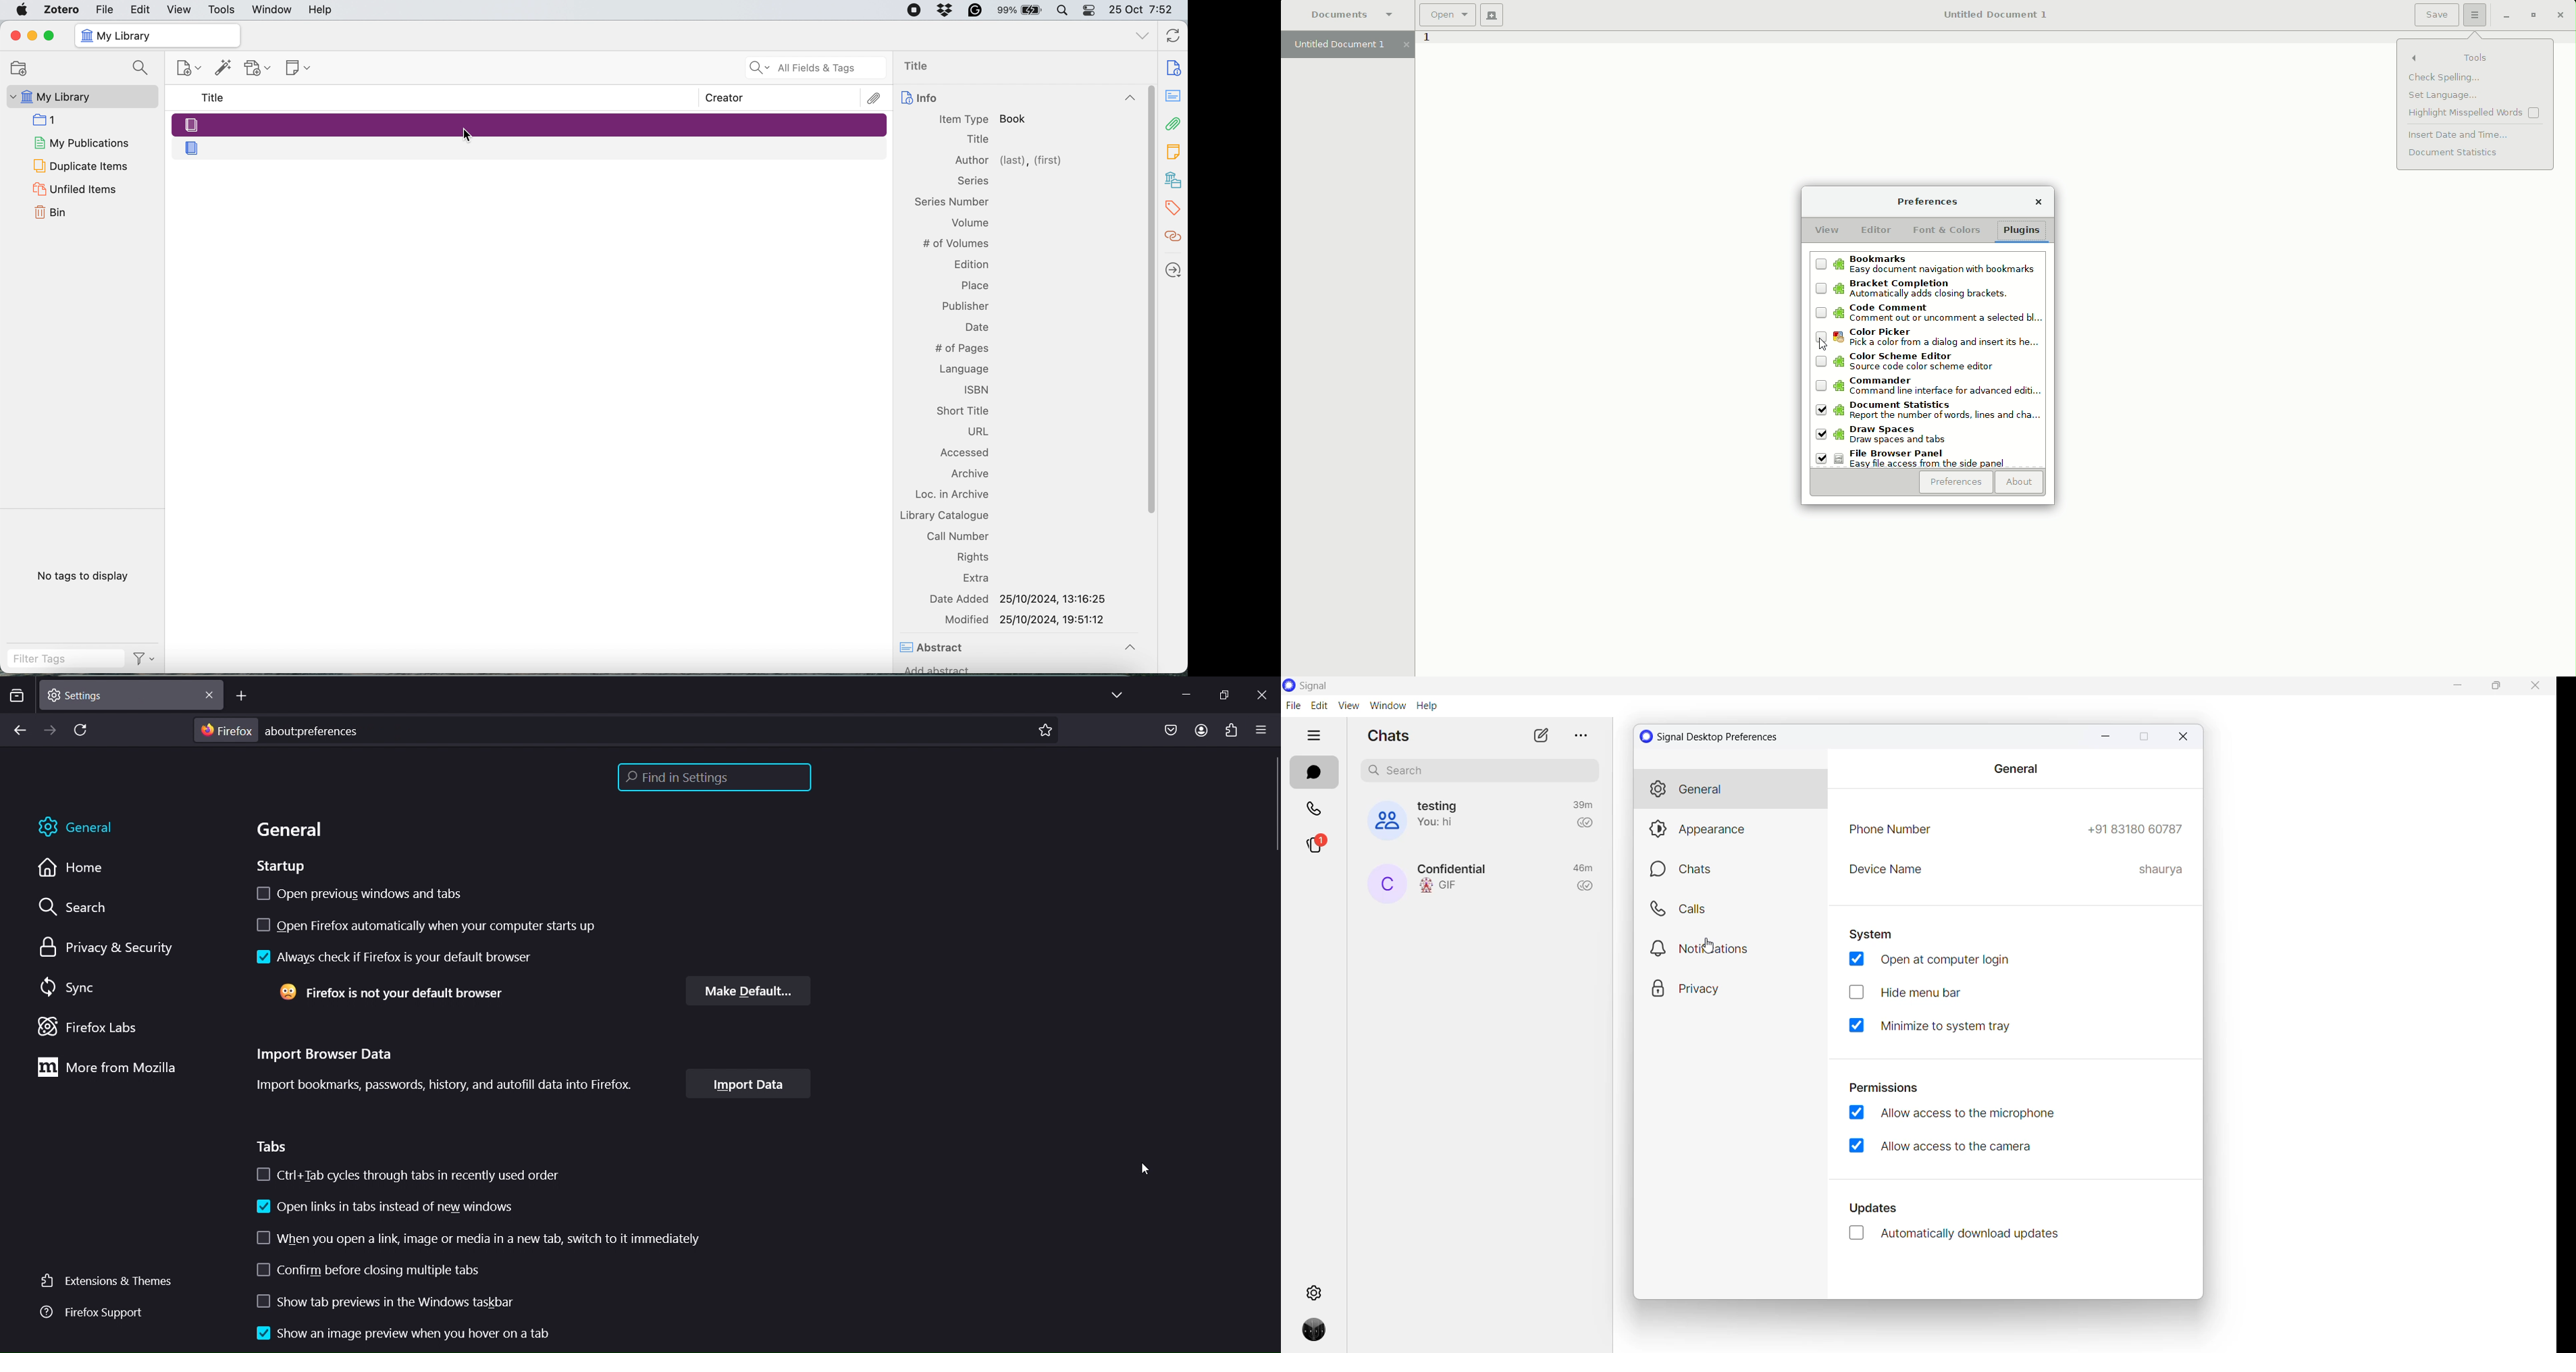 This screenshot has height=1372, width=2576. I want to click on Library Catalogue, so click(944, 515).